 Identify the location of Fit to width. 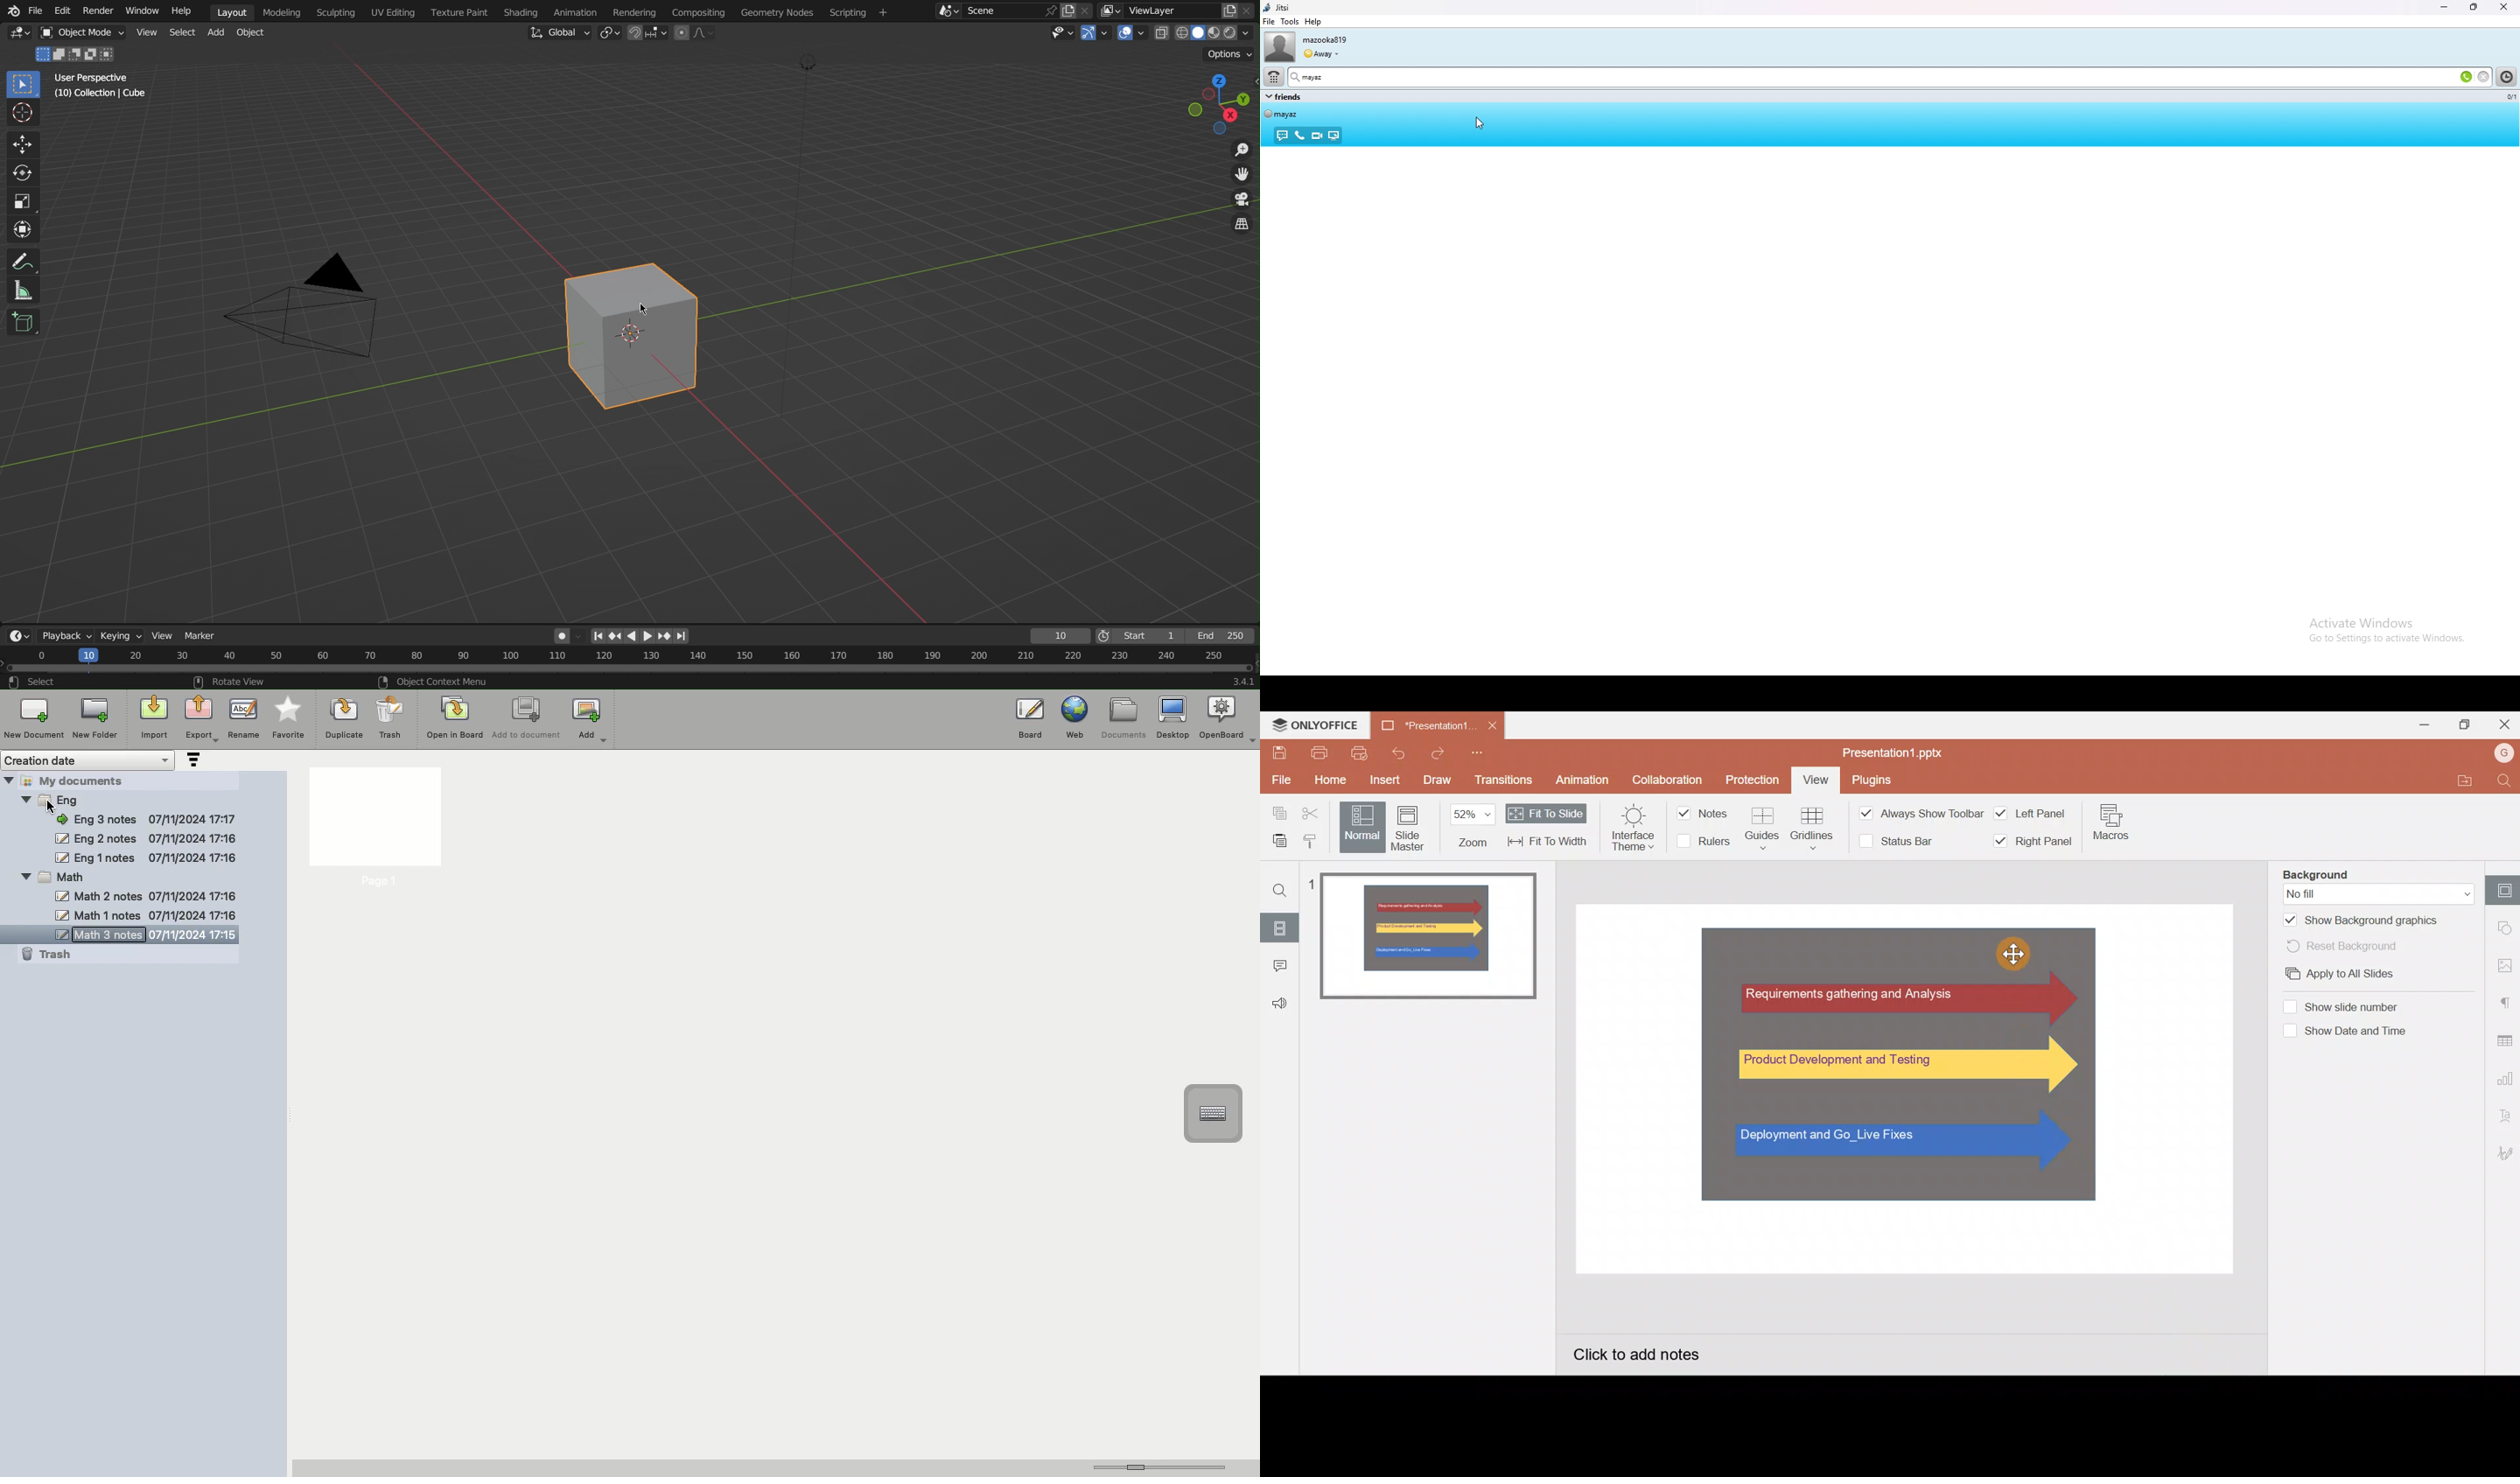
(1548, 843).